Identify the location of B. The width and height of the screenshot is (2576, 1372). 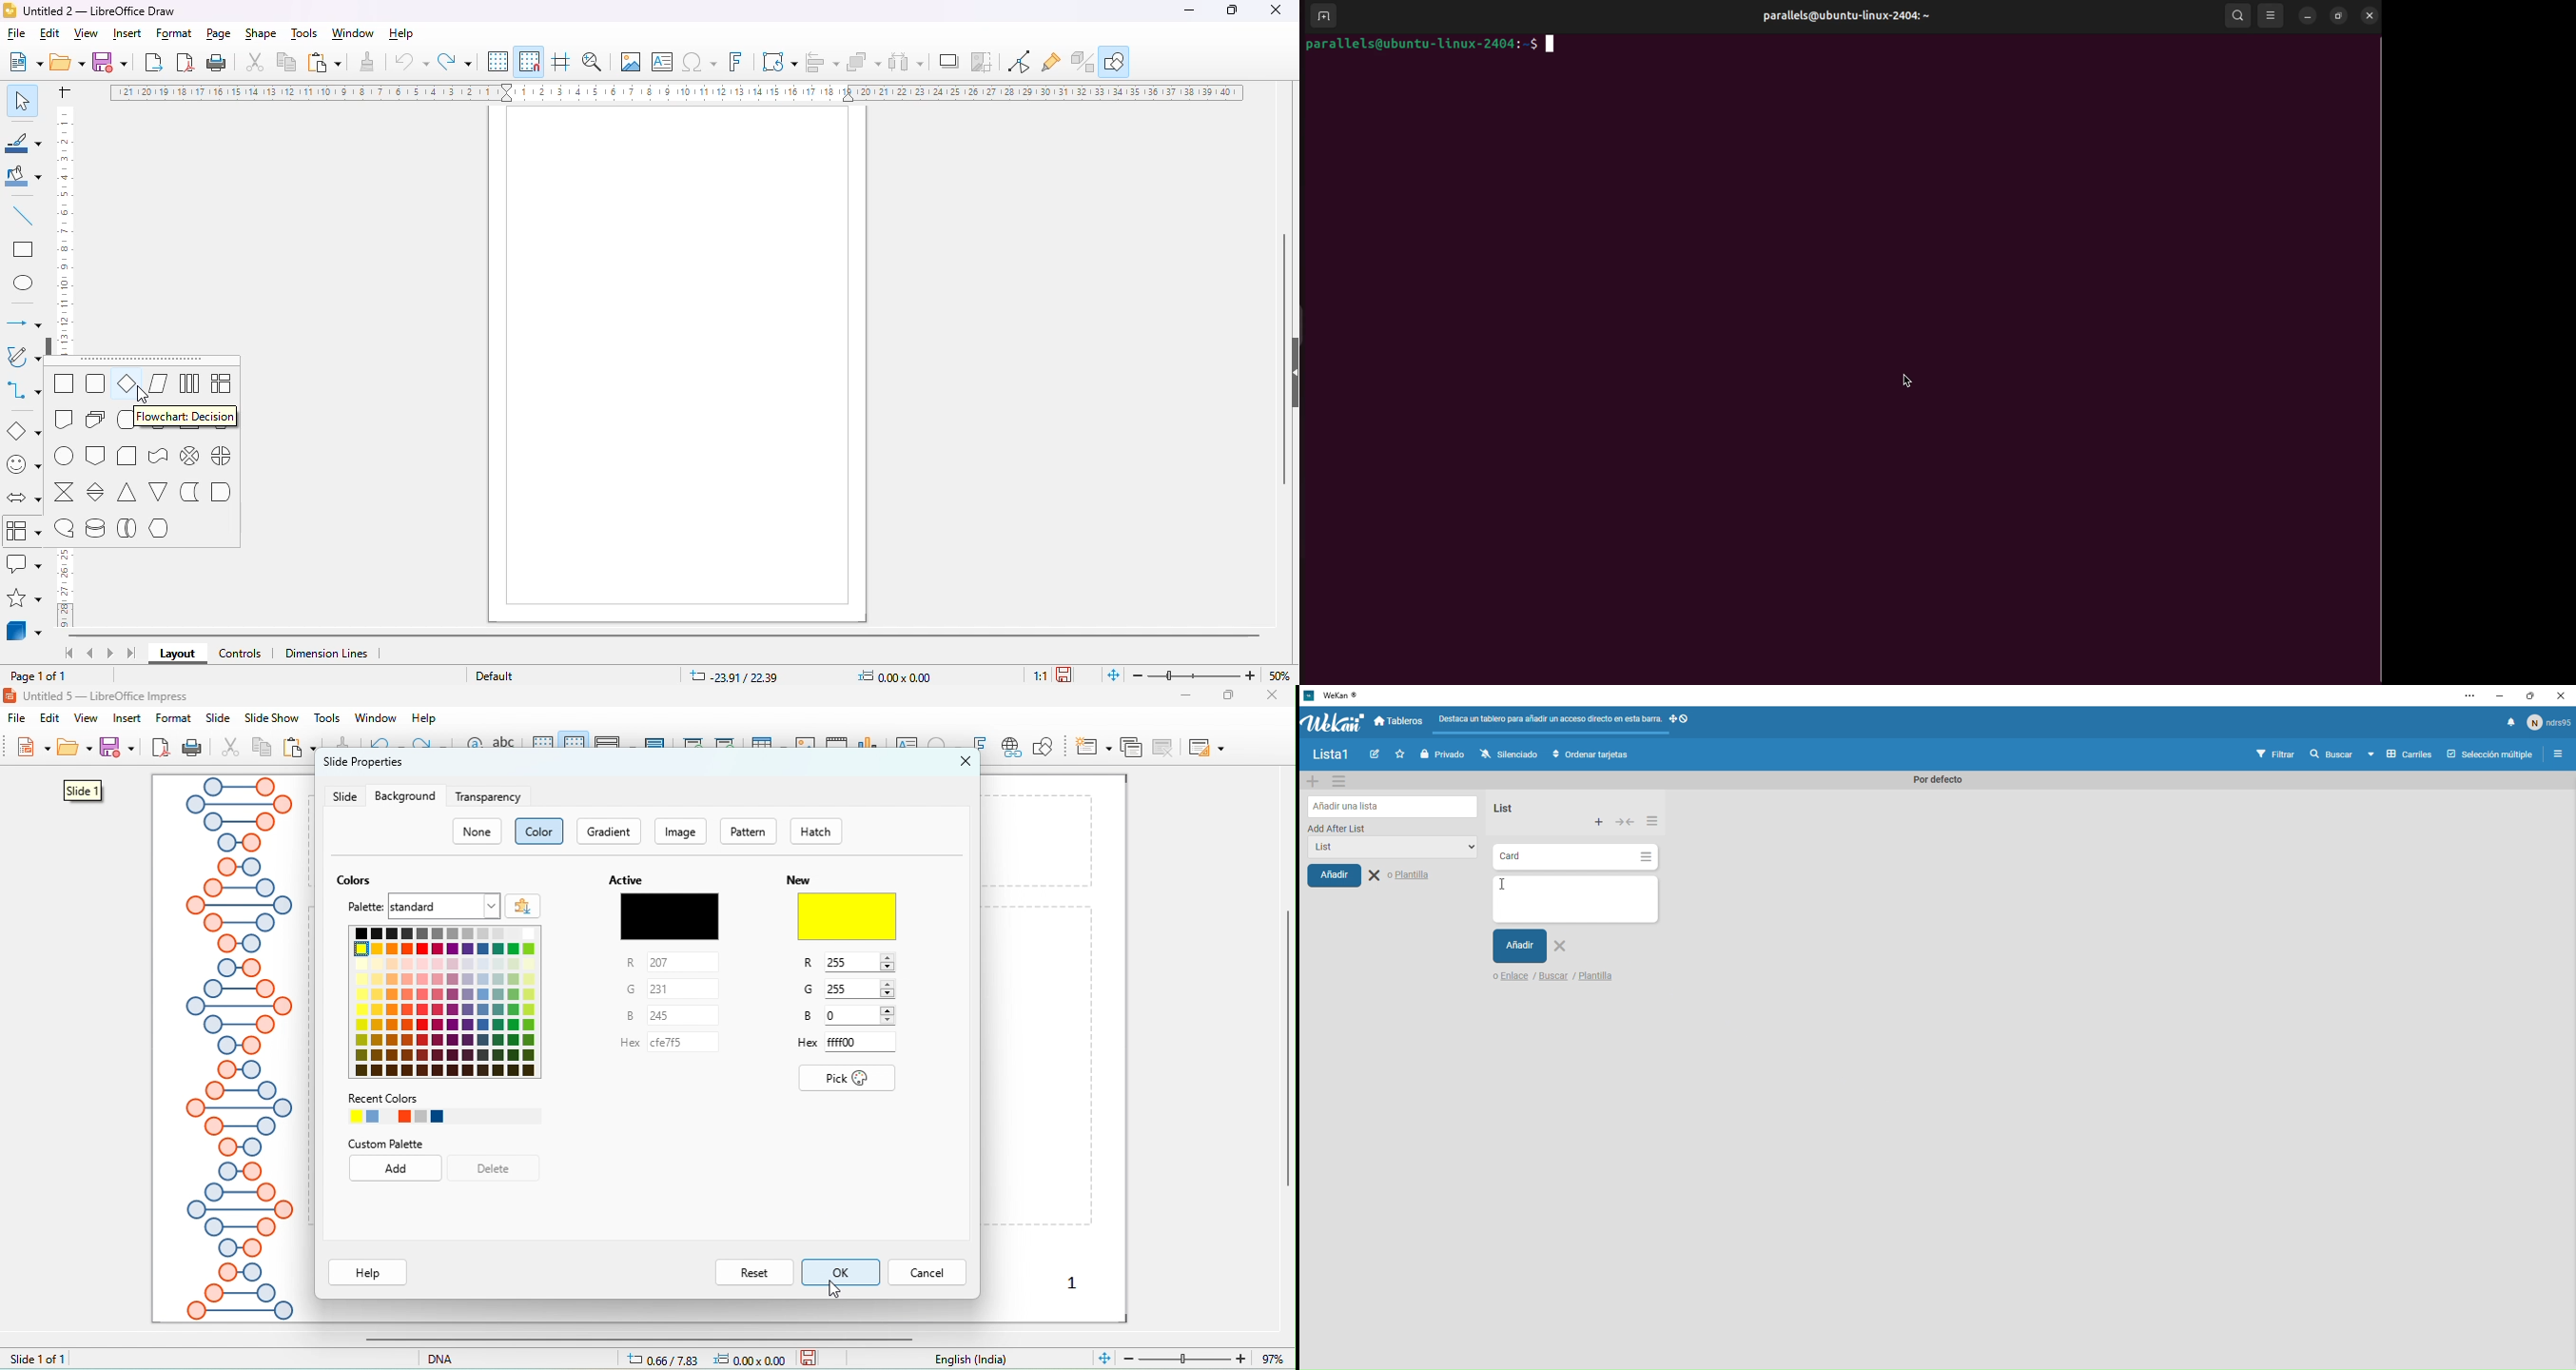
(657, 1015).